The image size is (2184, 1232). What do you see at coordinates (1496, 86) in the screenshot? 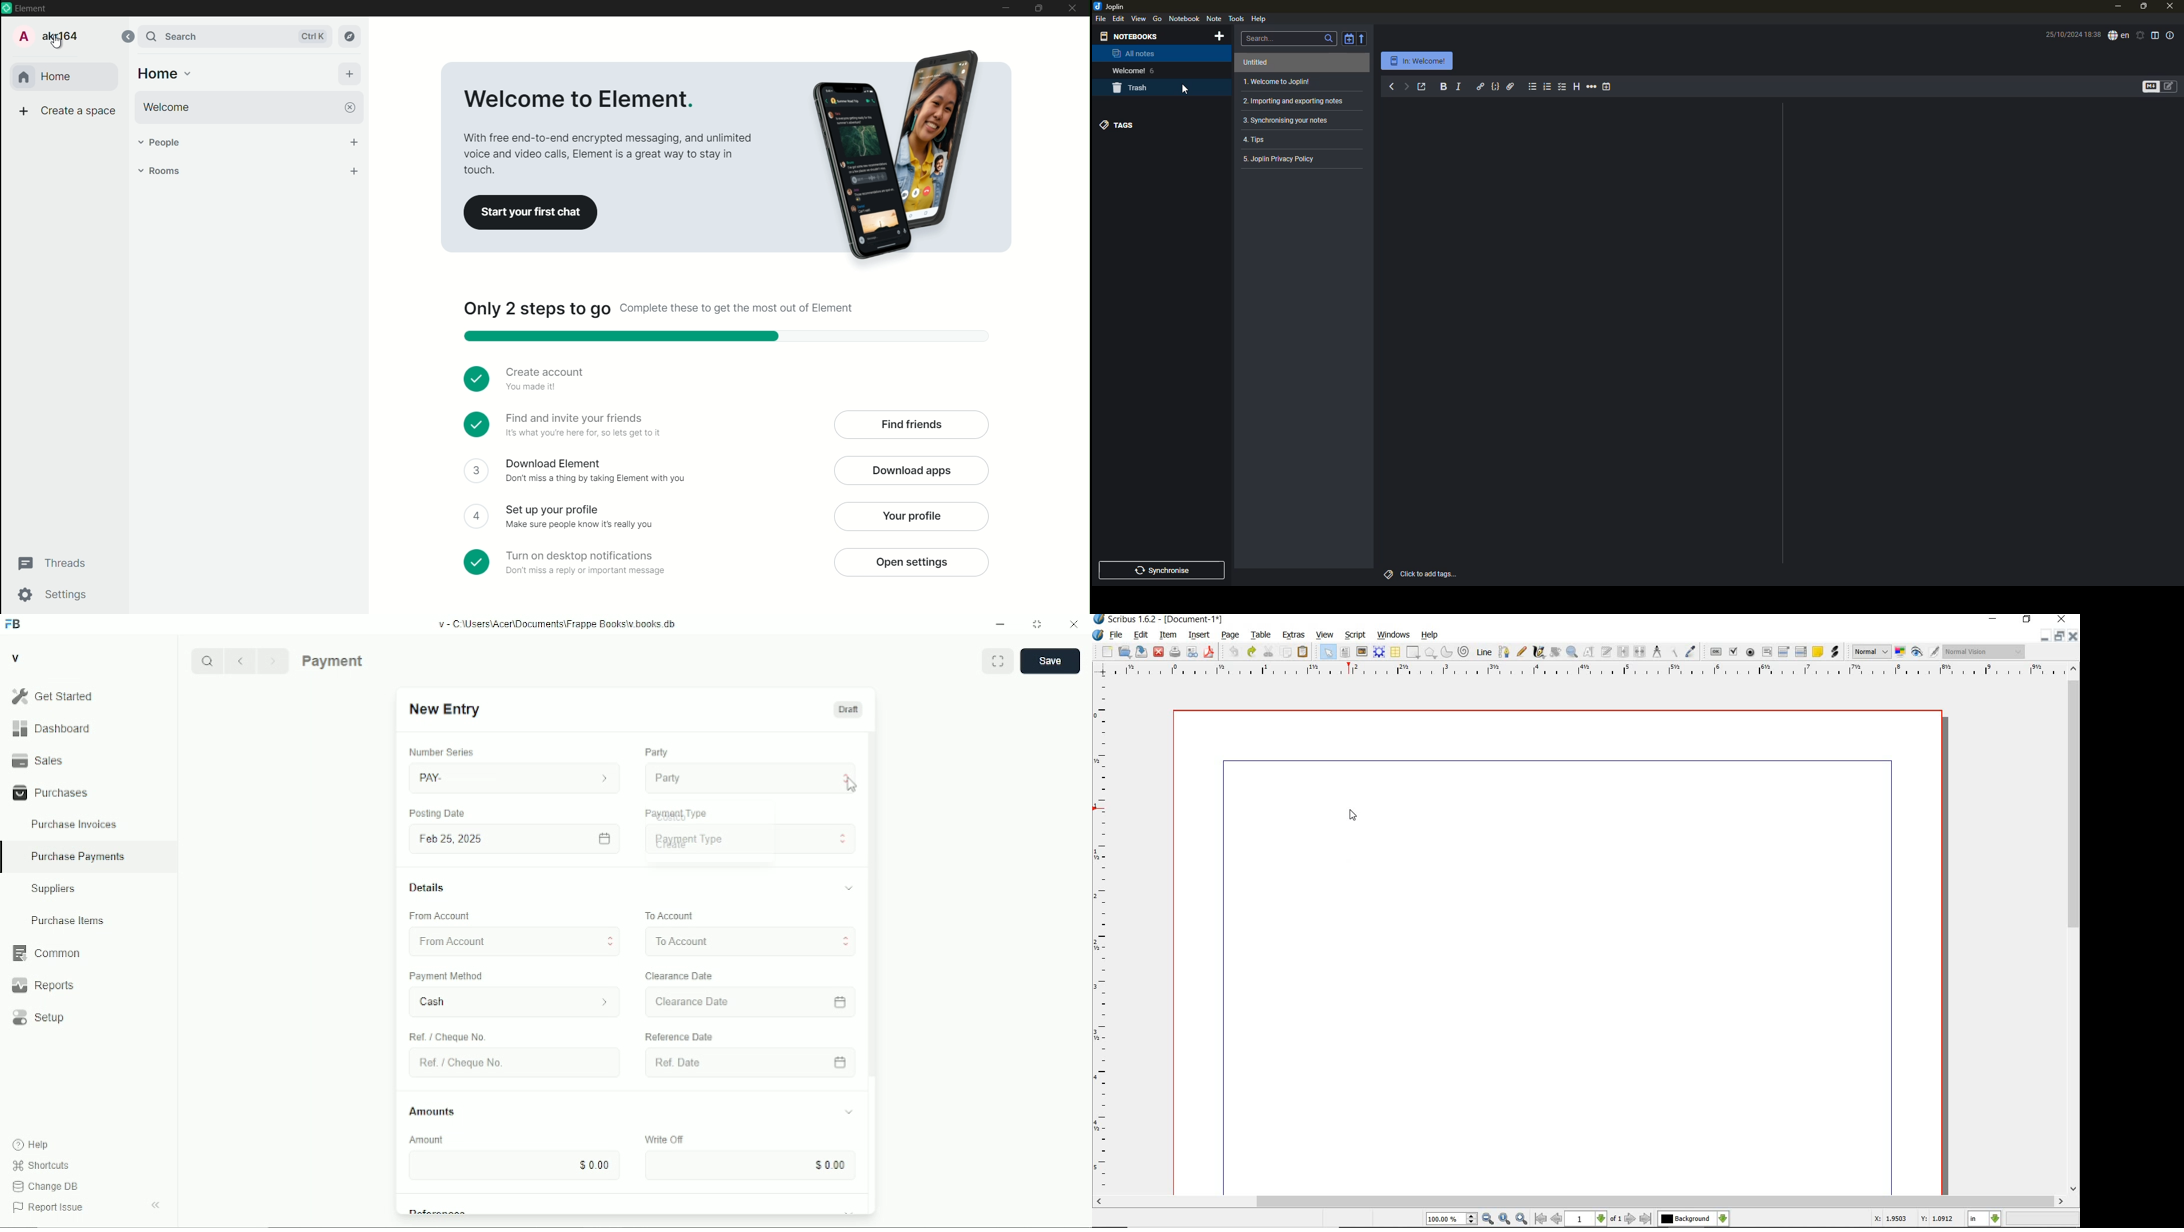
I see `code` at bounding box center [1496, 86].